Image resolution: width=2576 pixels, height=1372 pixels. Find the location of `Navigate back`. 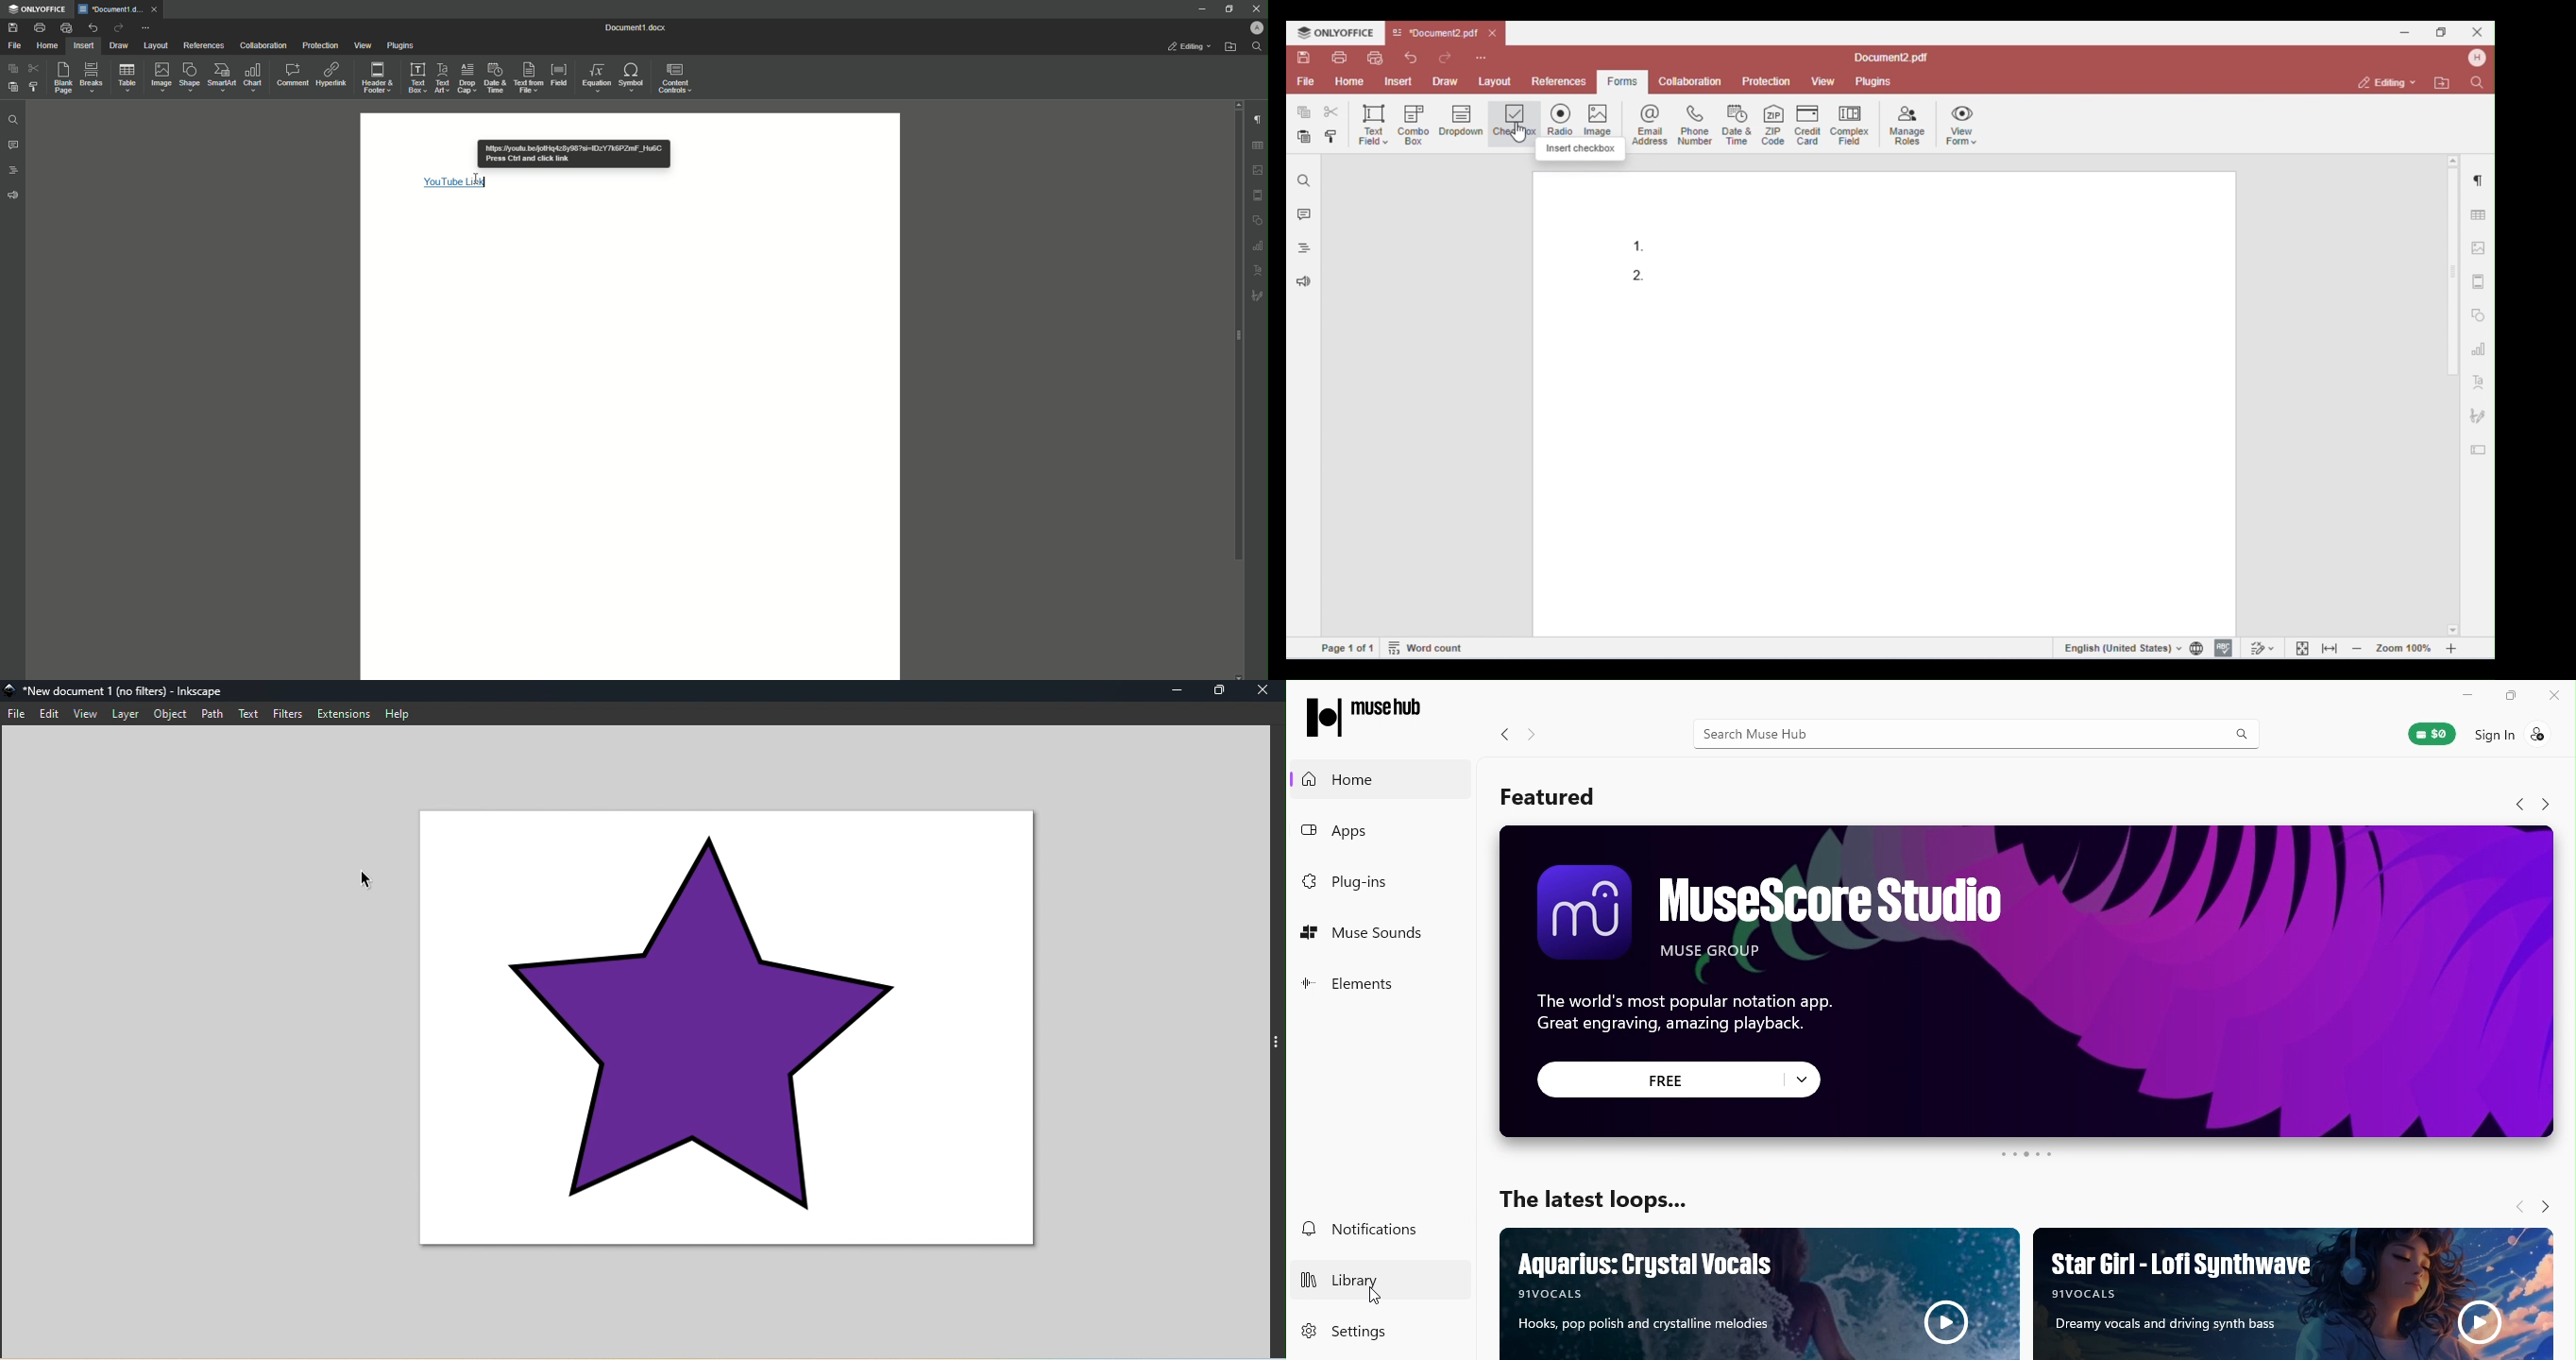

Navigate back is located at coordinates (2522, 1207).